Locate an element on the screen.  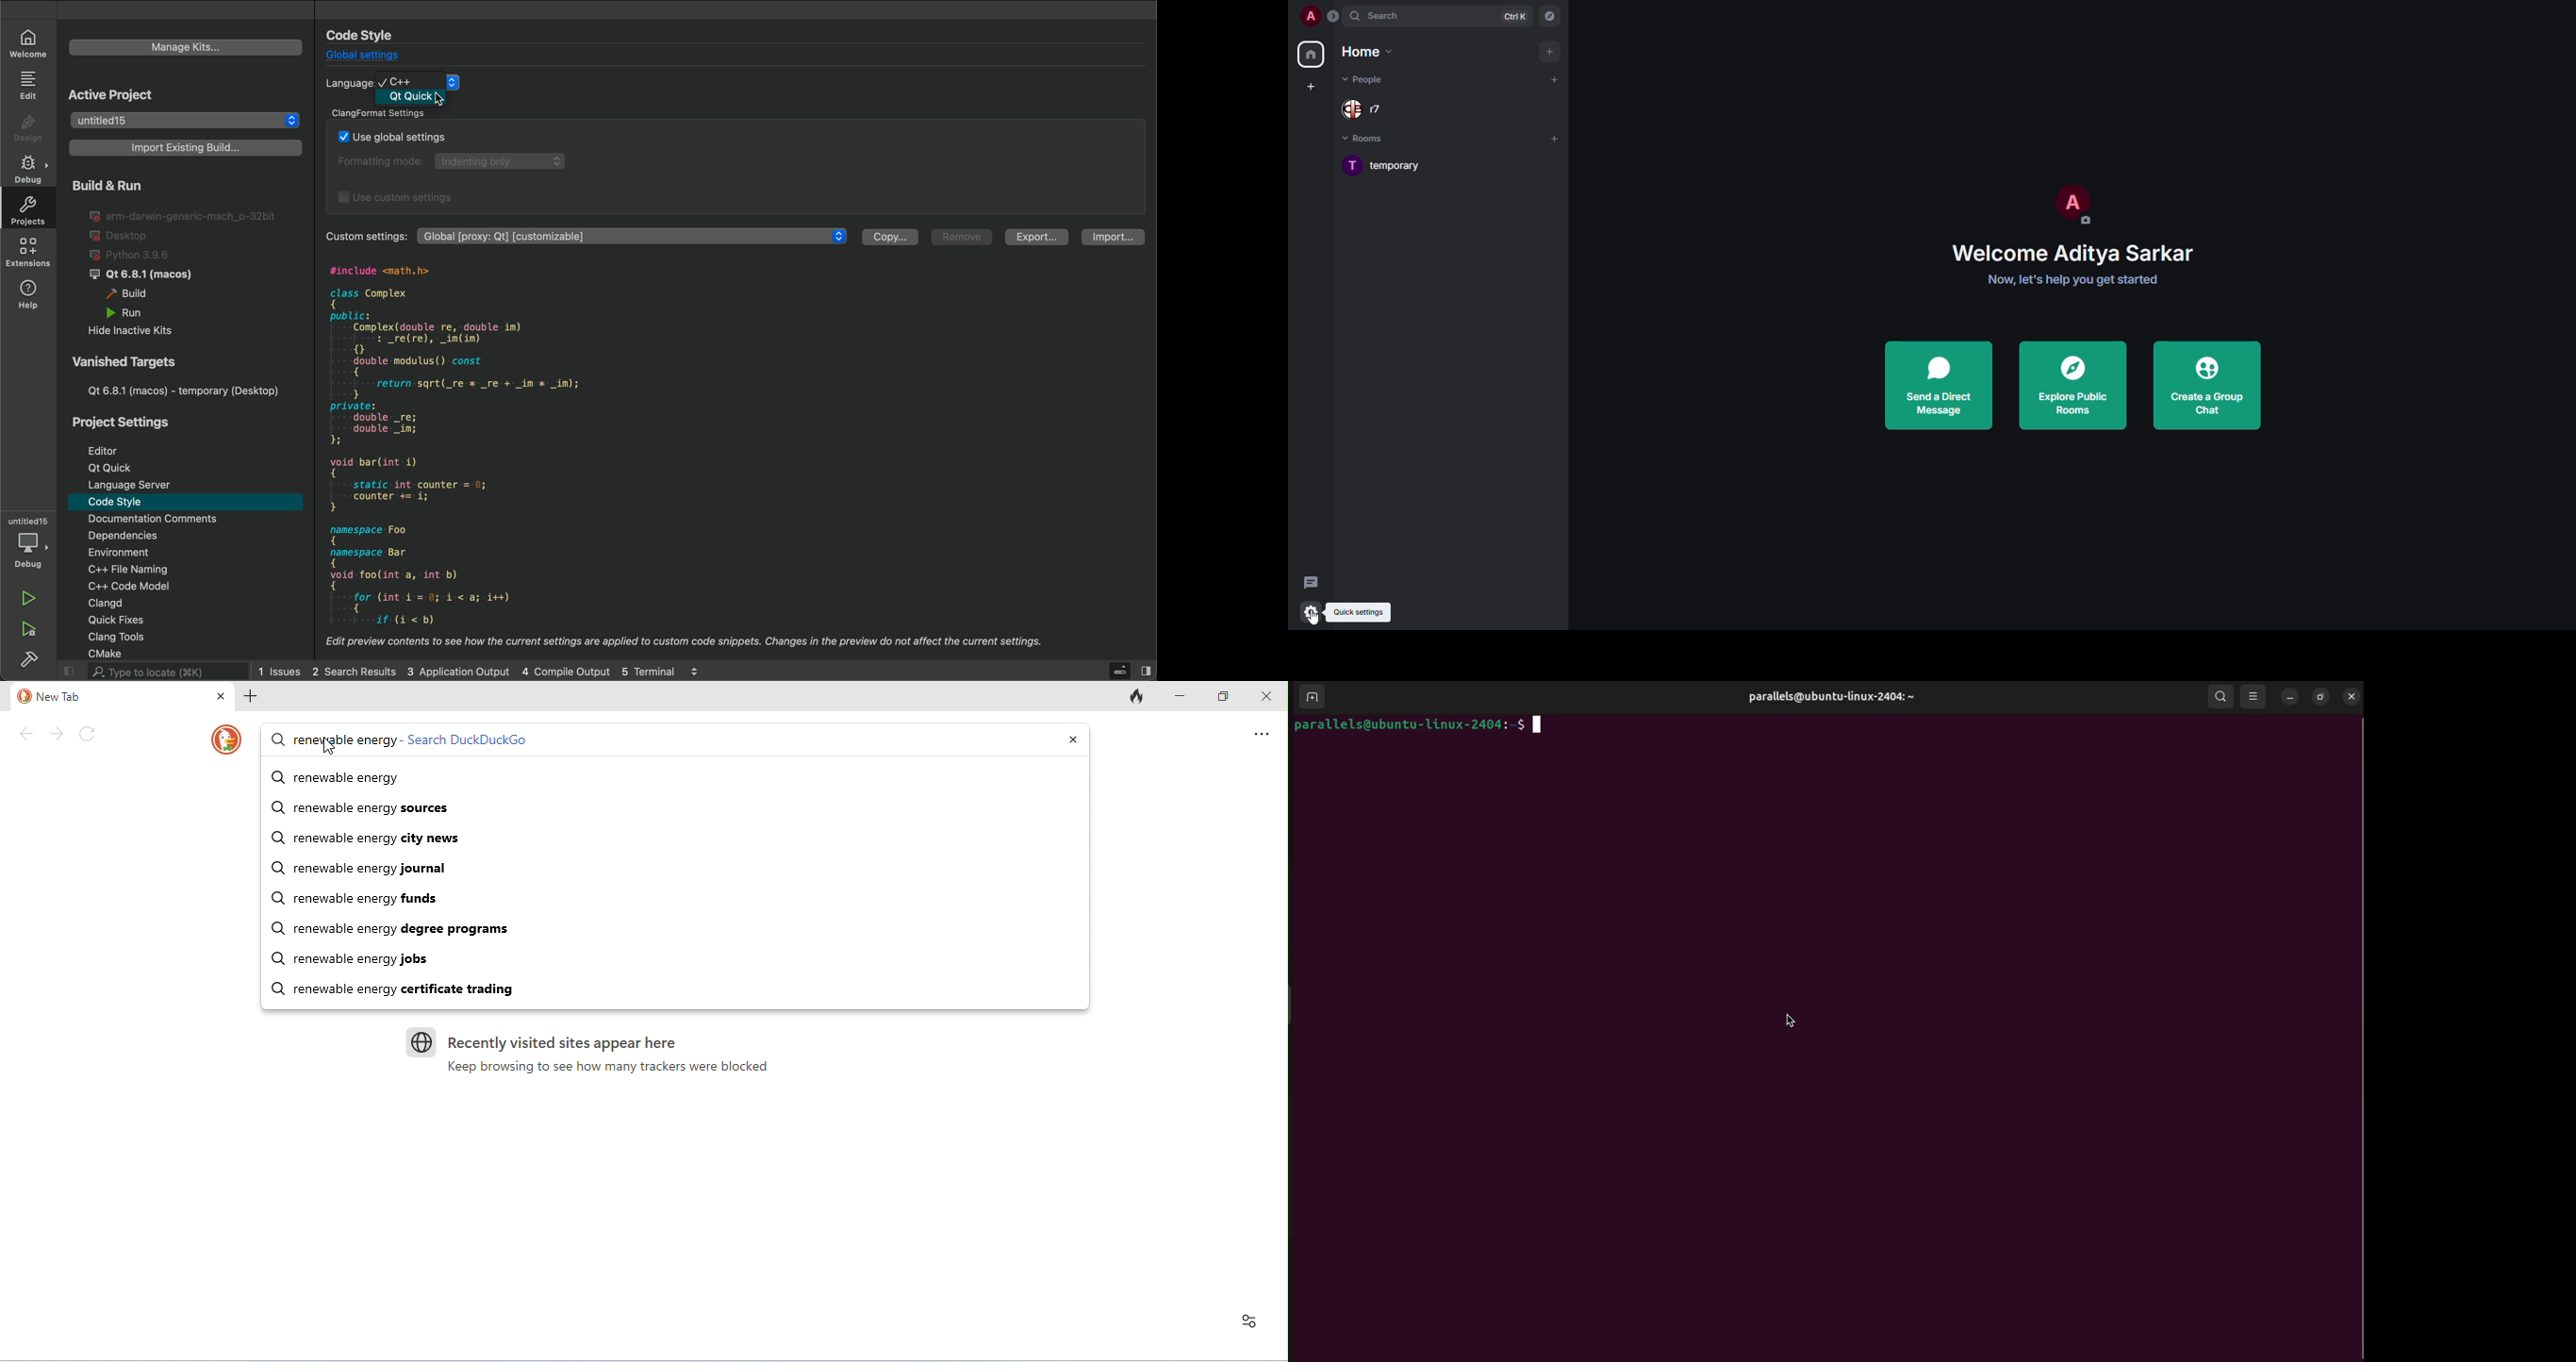
build types is located at coordinates (178, 260).